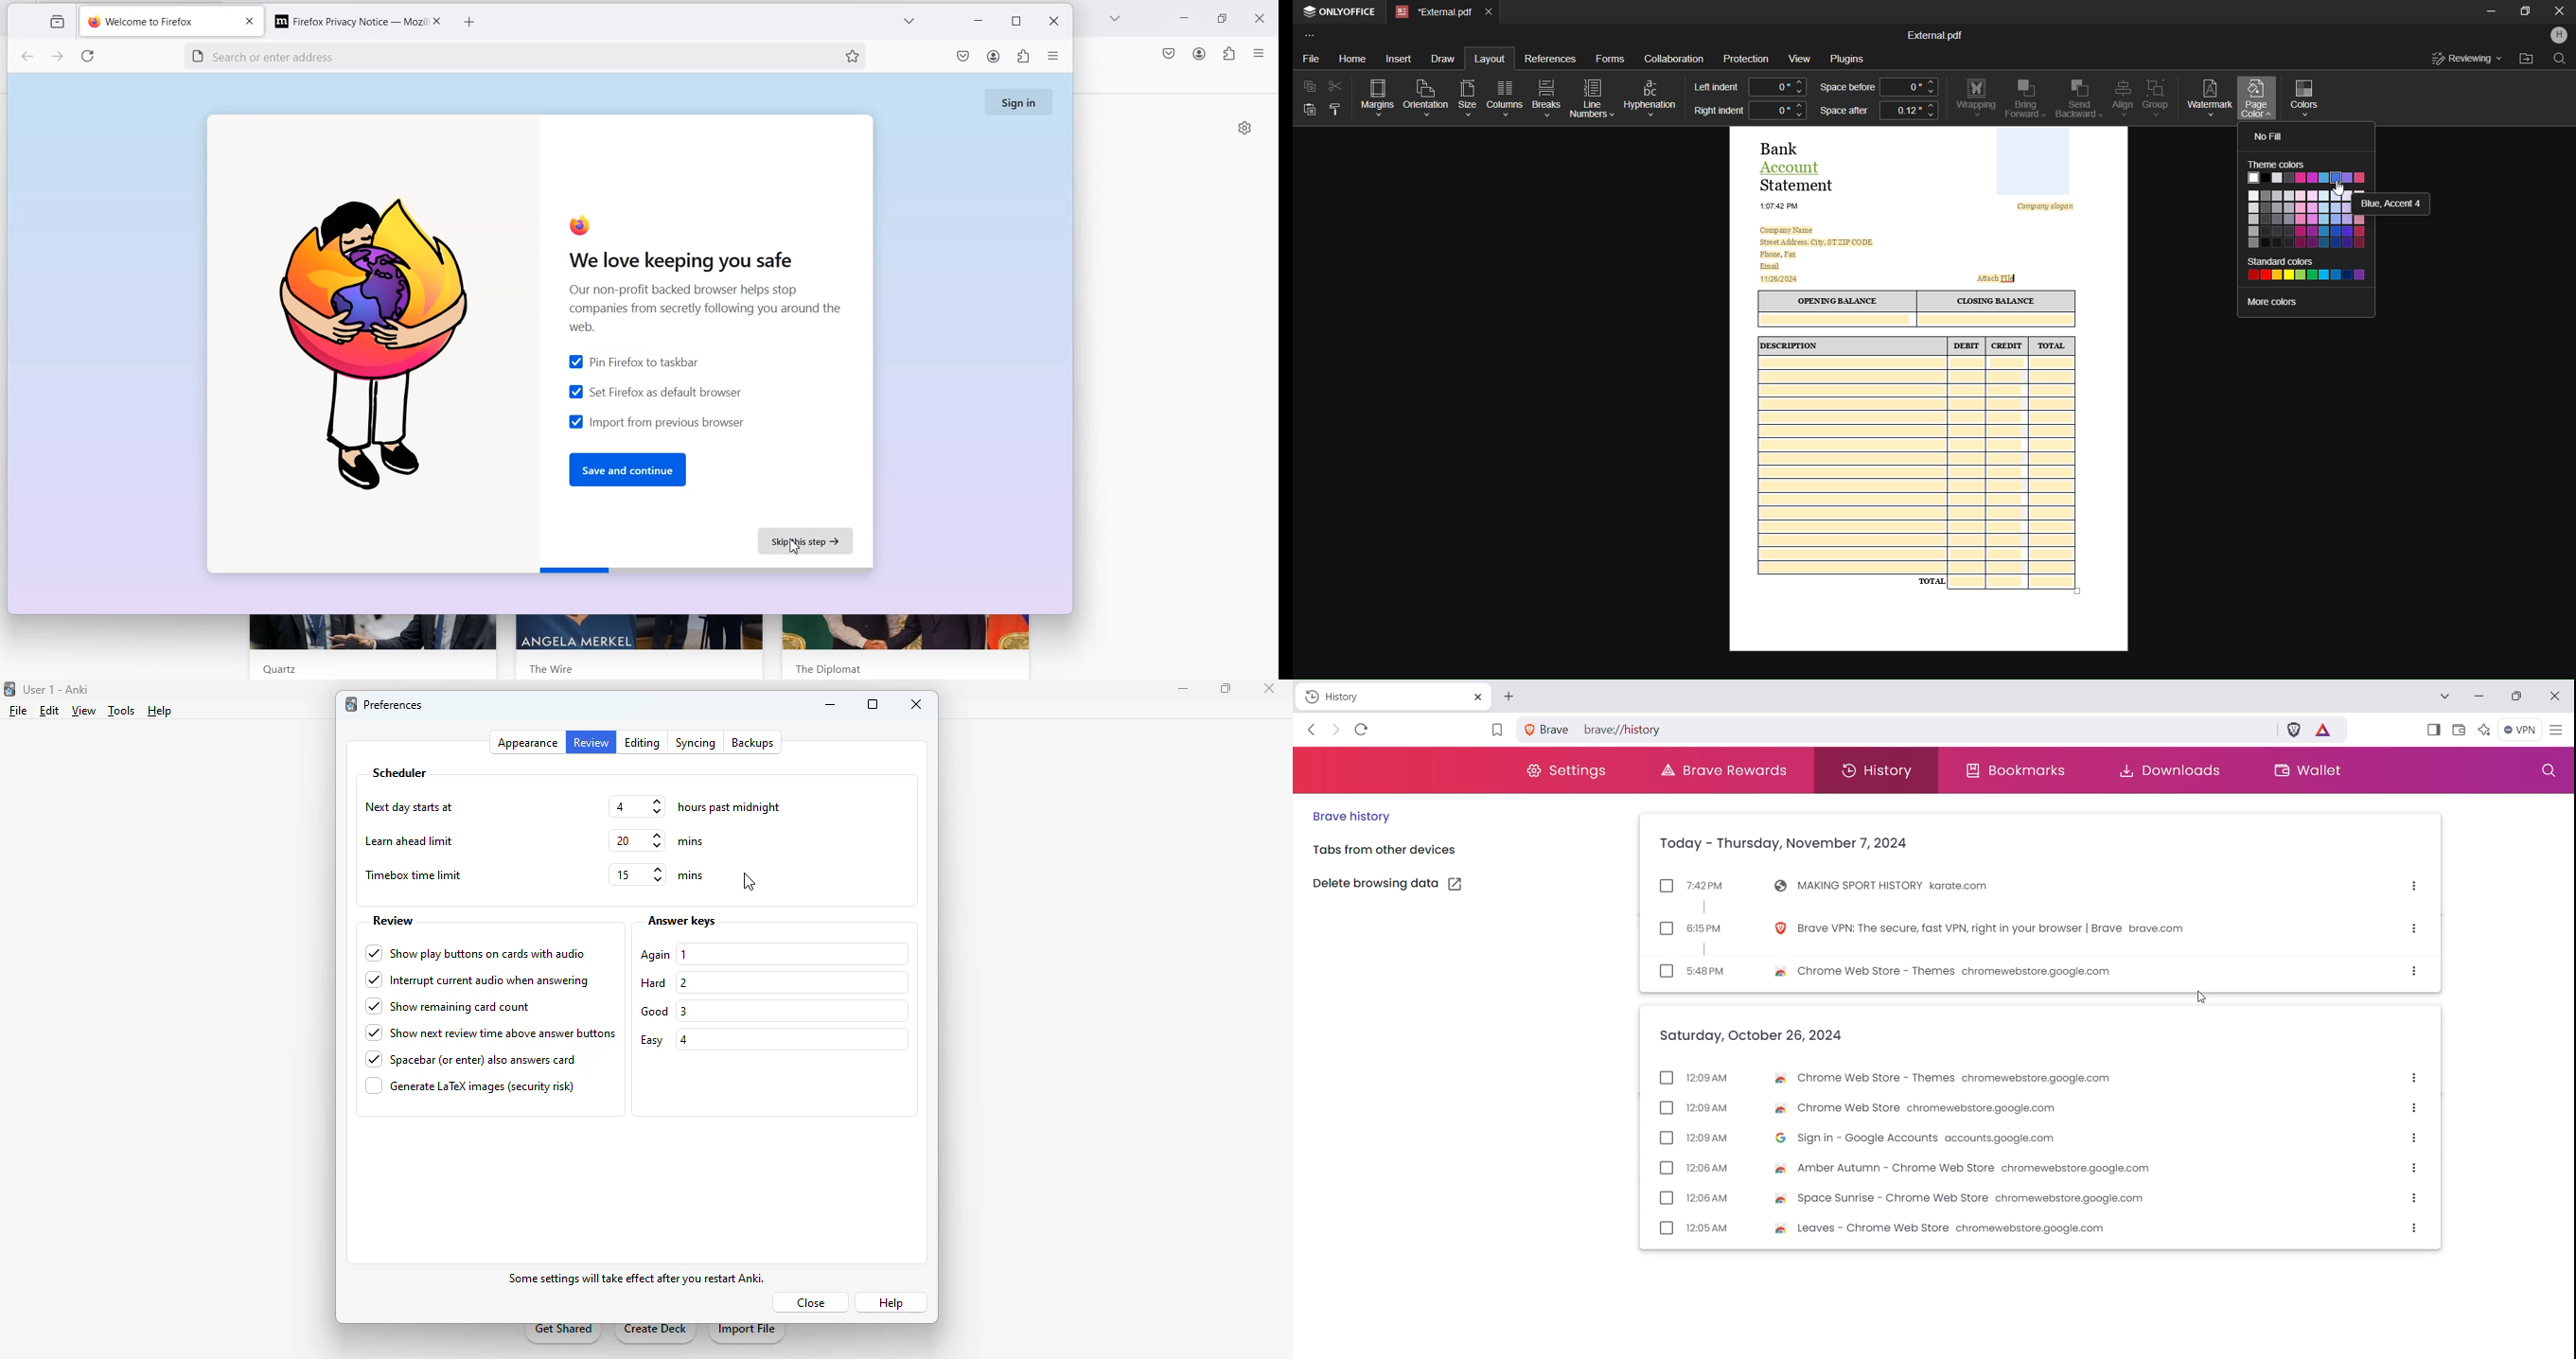 The height and width of the screenshot is (1372, 2576). Describe the element at coordinates (683, 921) in the screenshot. I see `answer keys` at that location.